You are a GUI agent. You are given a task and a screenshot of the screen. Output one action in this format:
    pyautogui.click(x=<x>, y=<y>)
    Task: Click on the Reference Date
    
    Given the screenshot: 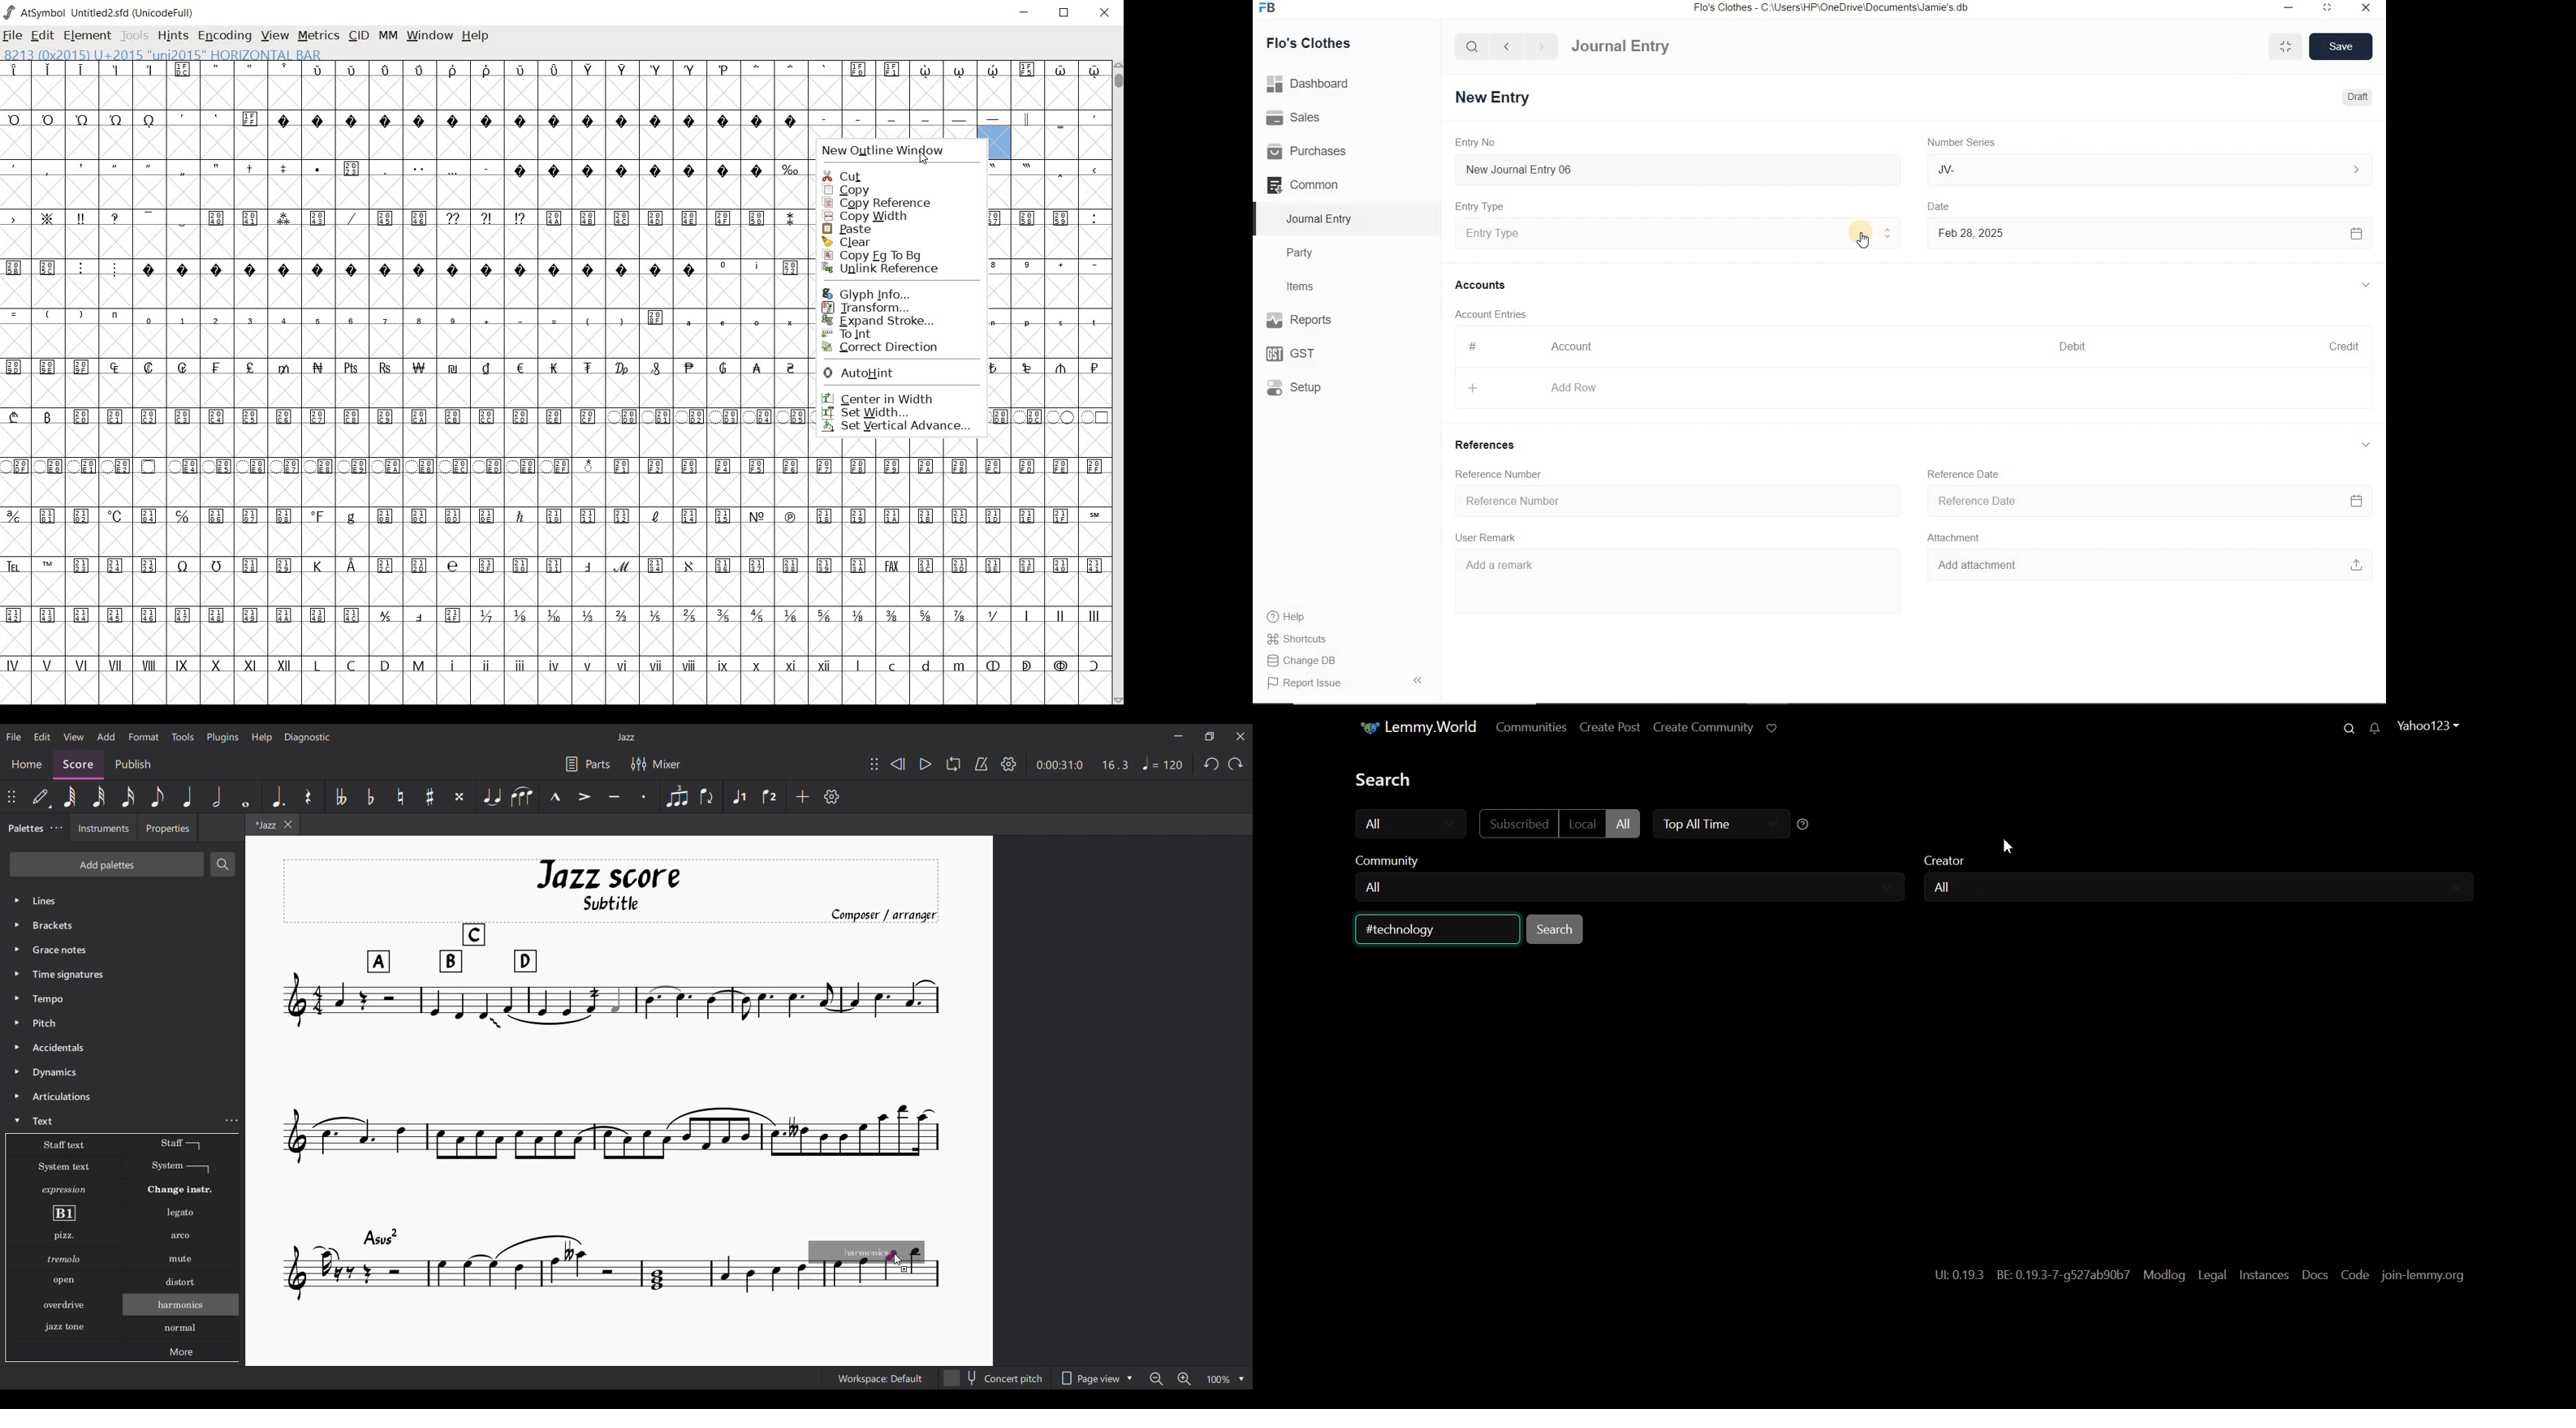 What is the action you would take?
    pyautogui.click(x=1966, y=474)
    